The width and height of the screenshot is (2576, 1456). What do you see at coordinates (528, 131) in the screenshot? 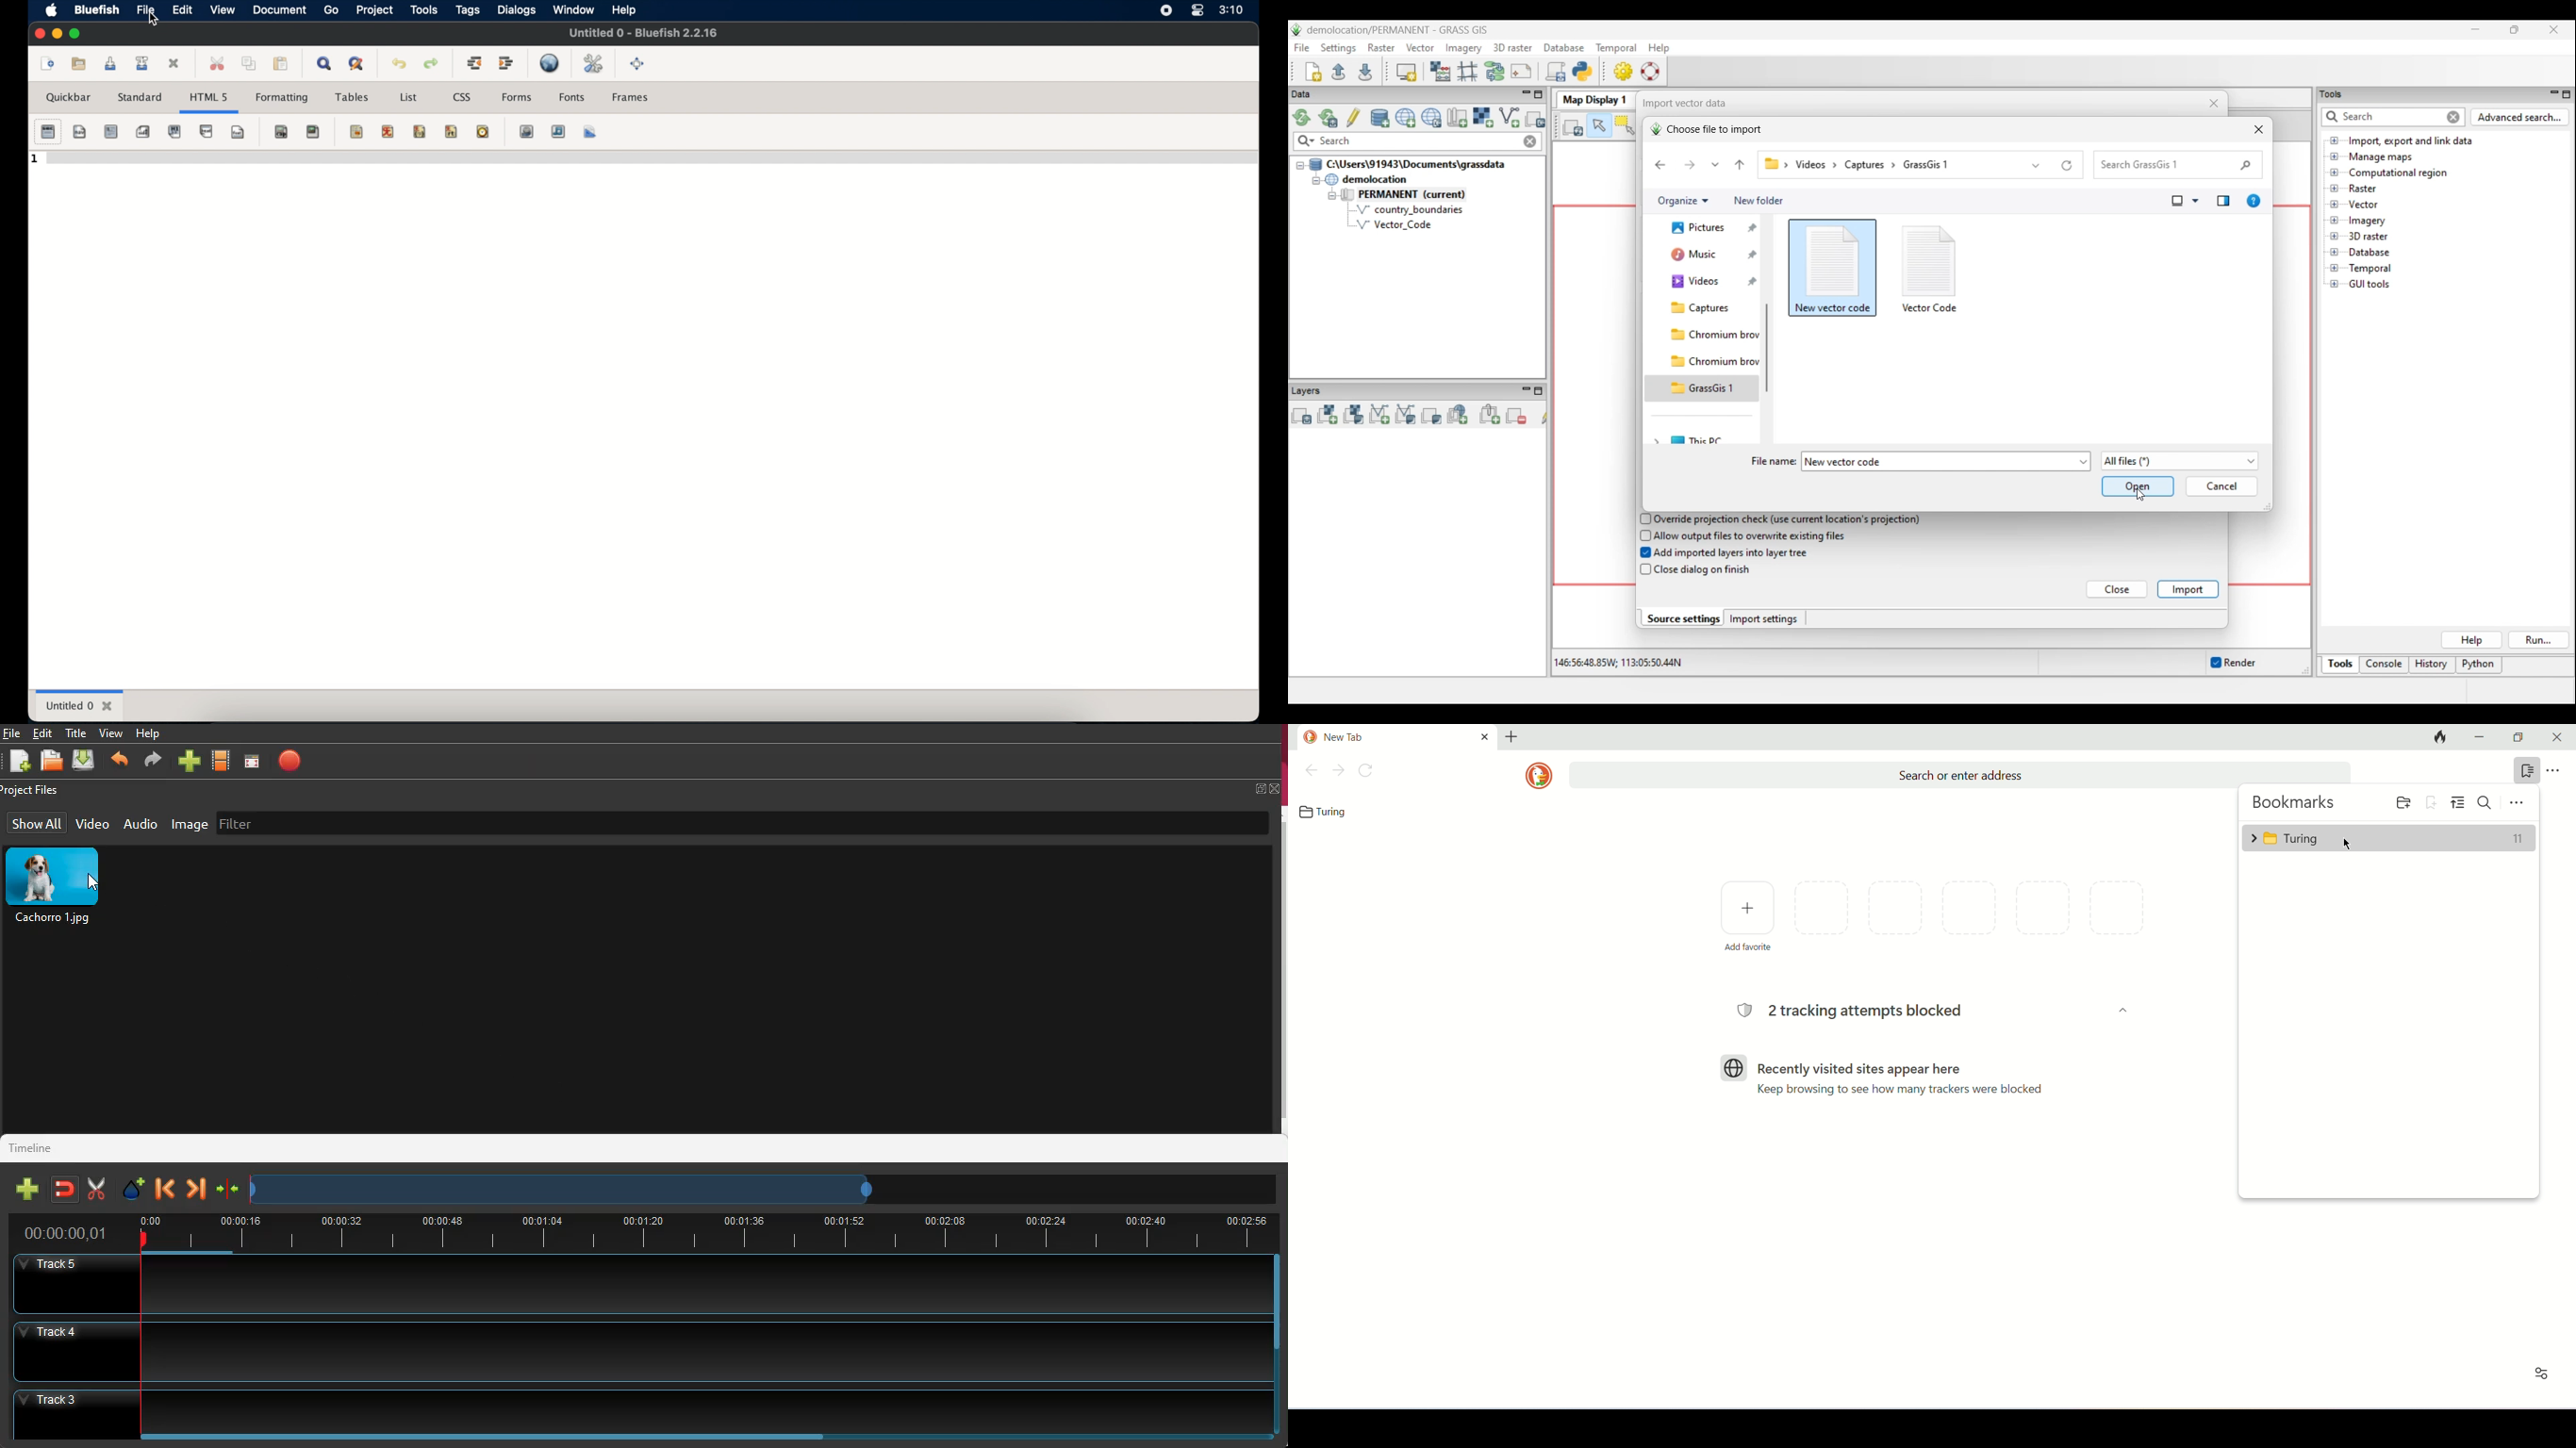
I see `video` at bounding box center [528, 131].